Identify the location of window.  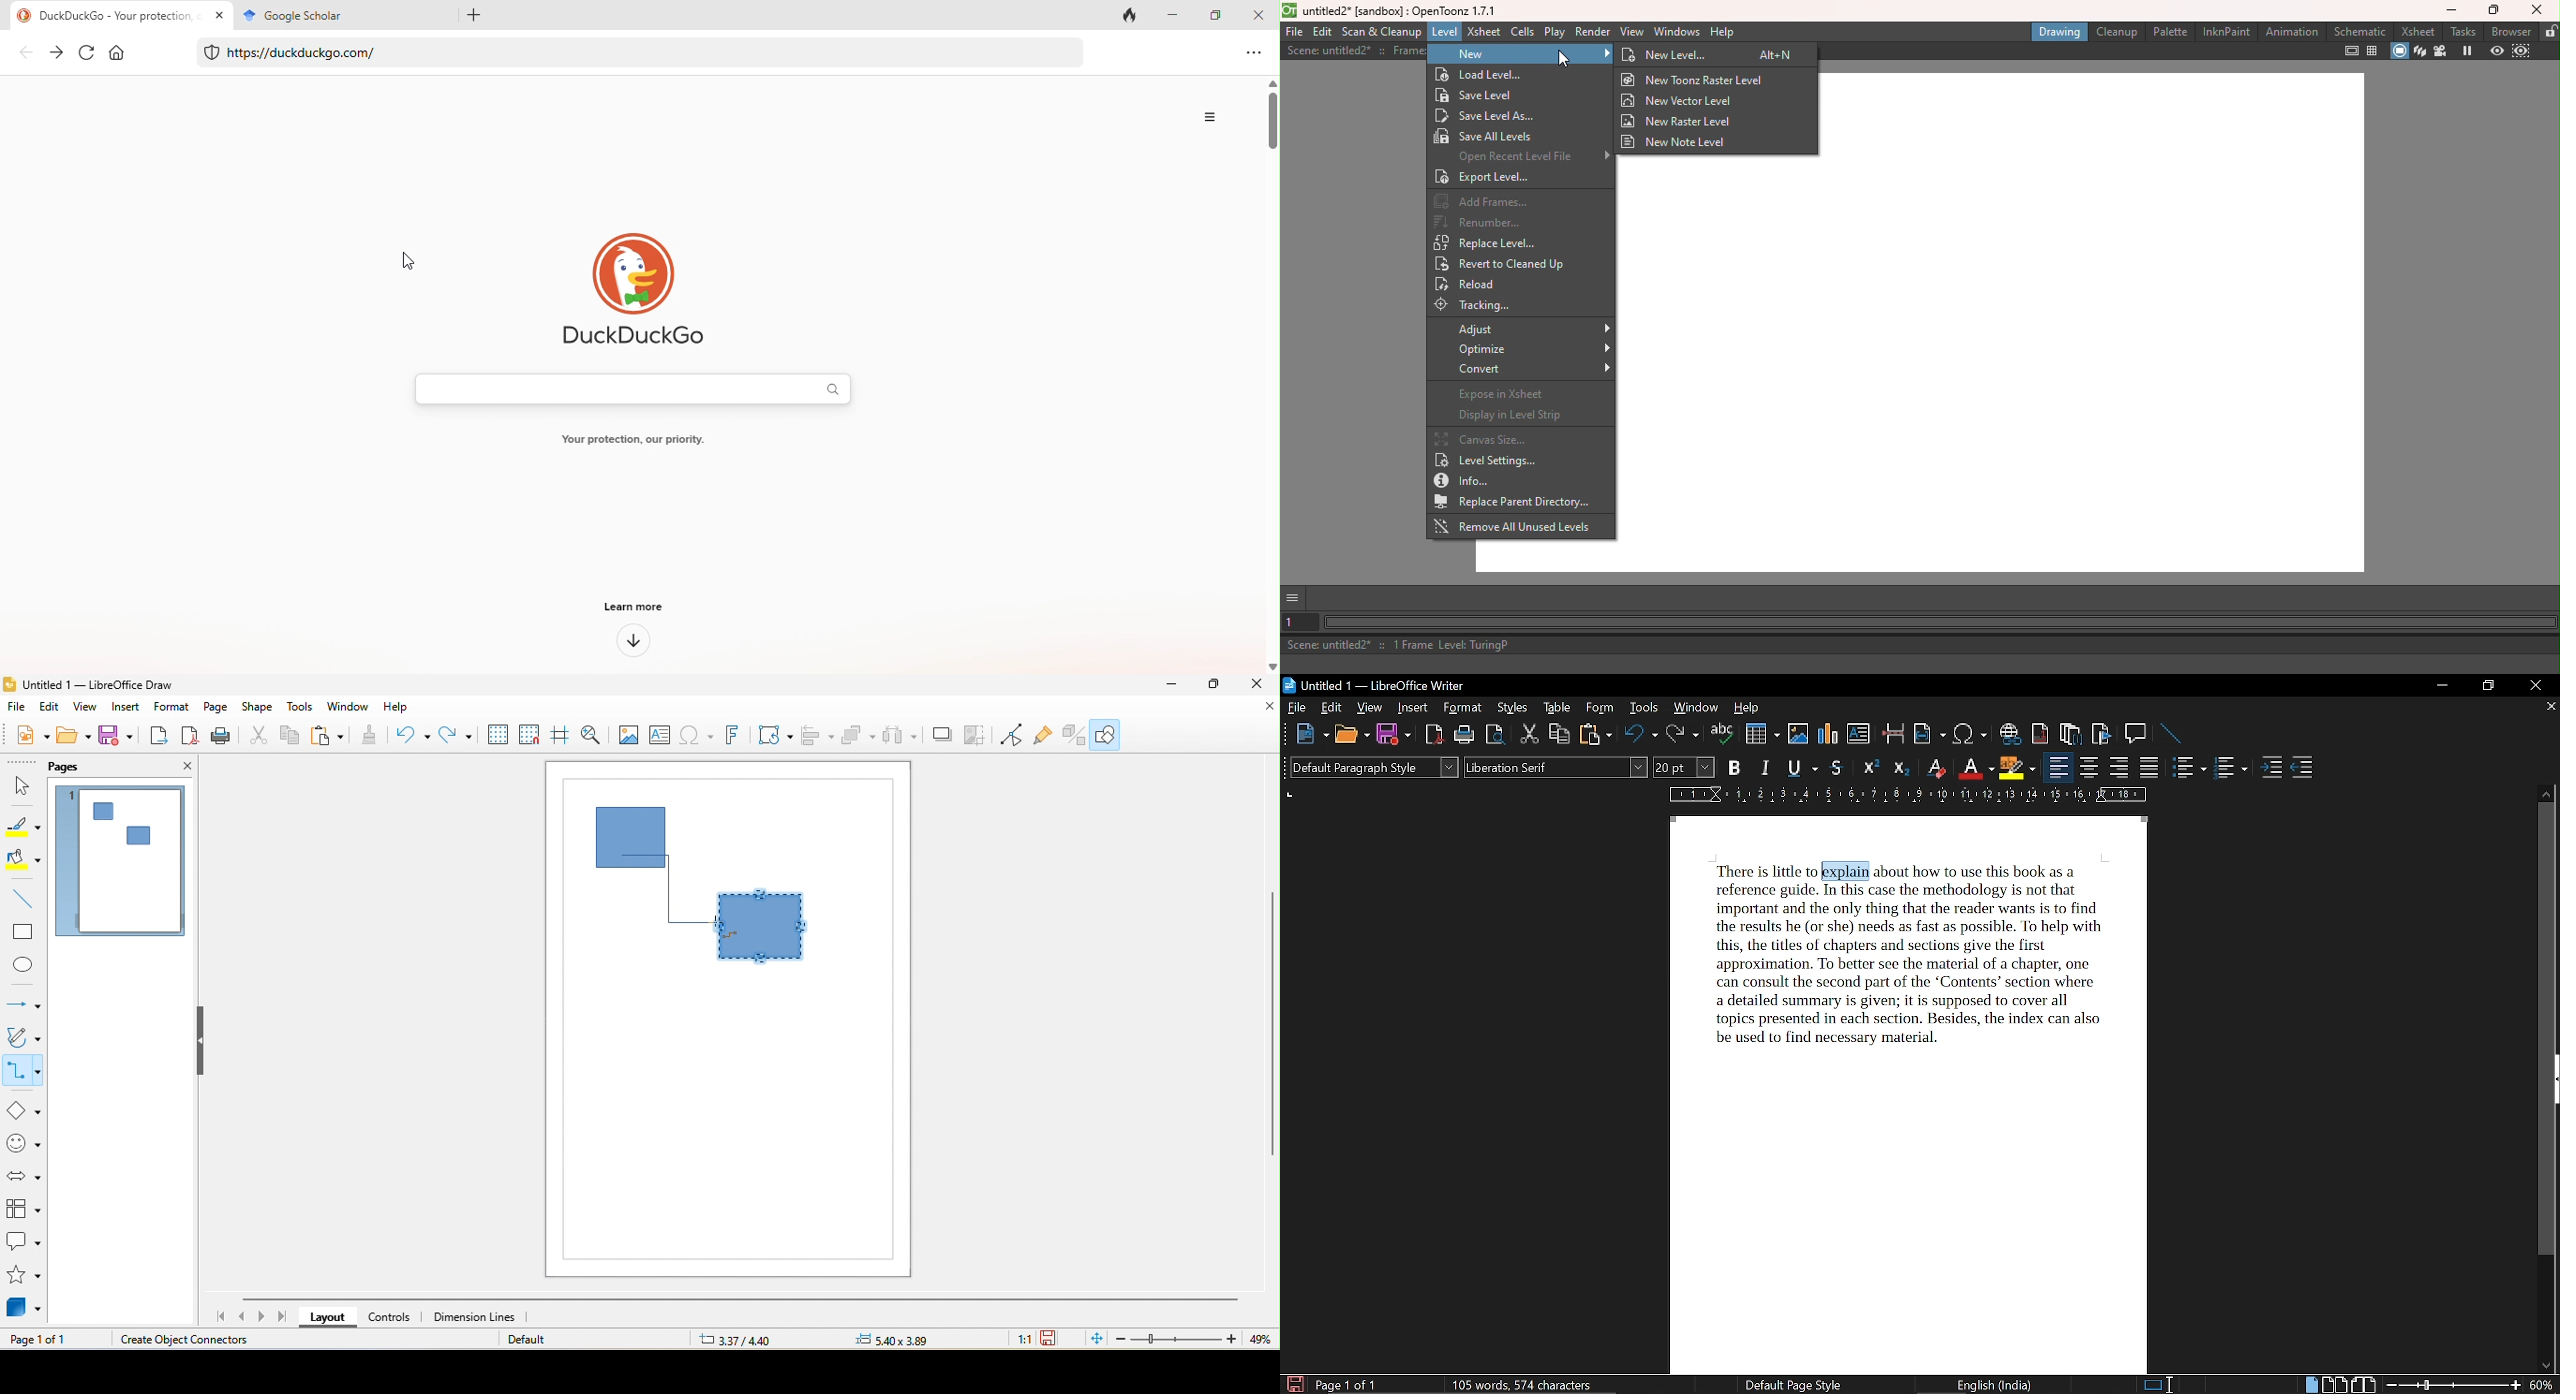
(1696, 709).